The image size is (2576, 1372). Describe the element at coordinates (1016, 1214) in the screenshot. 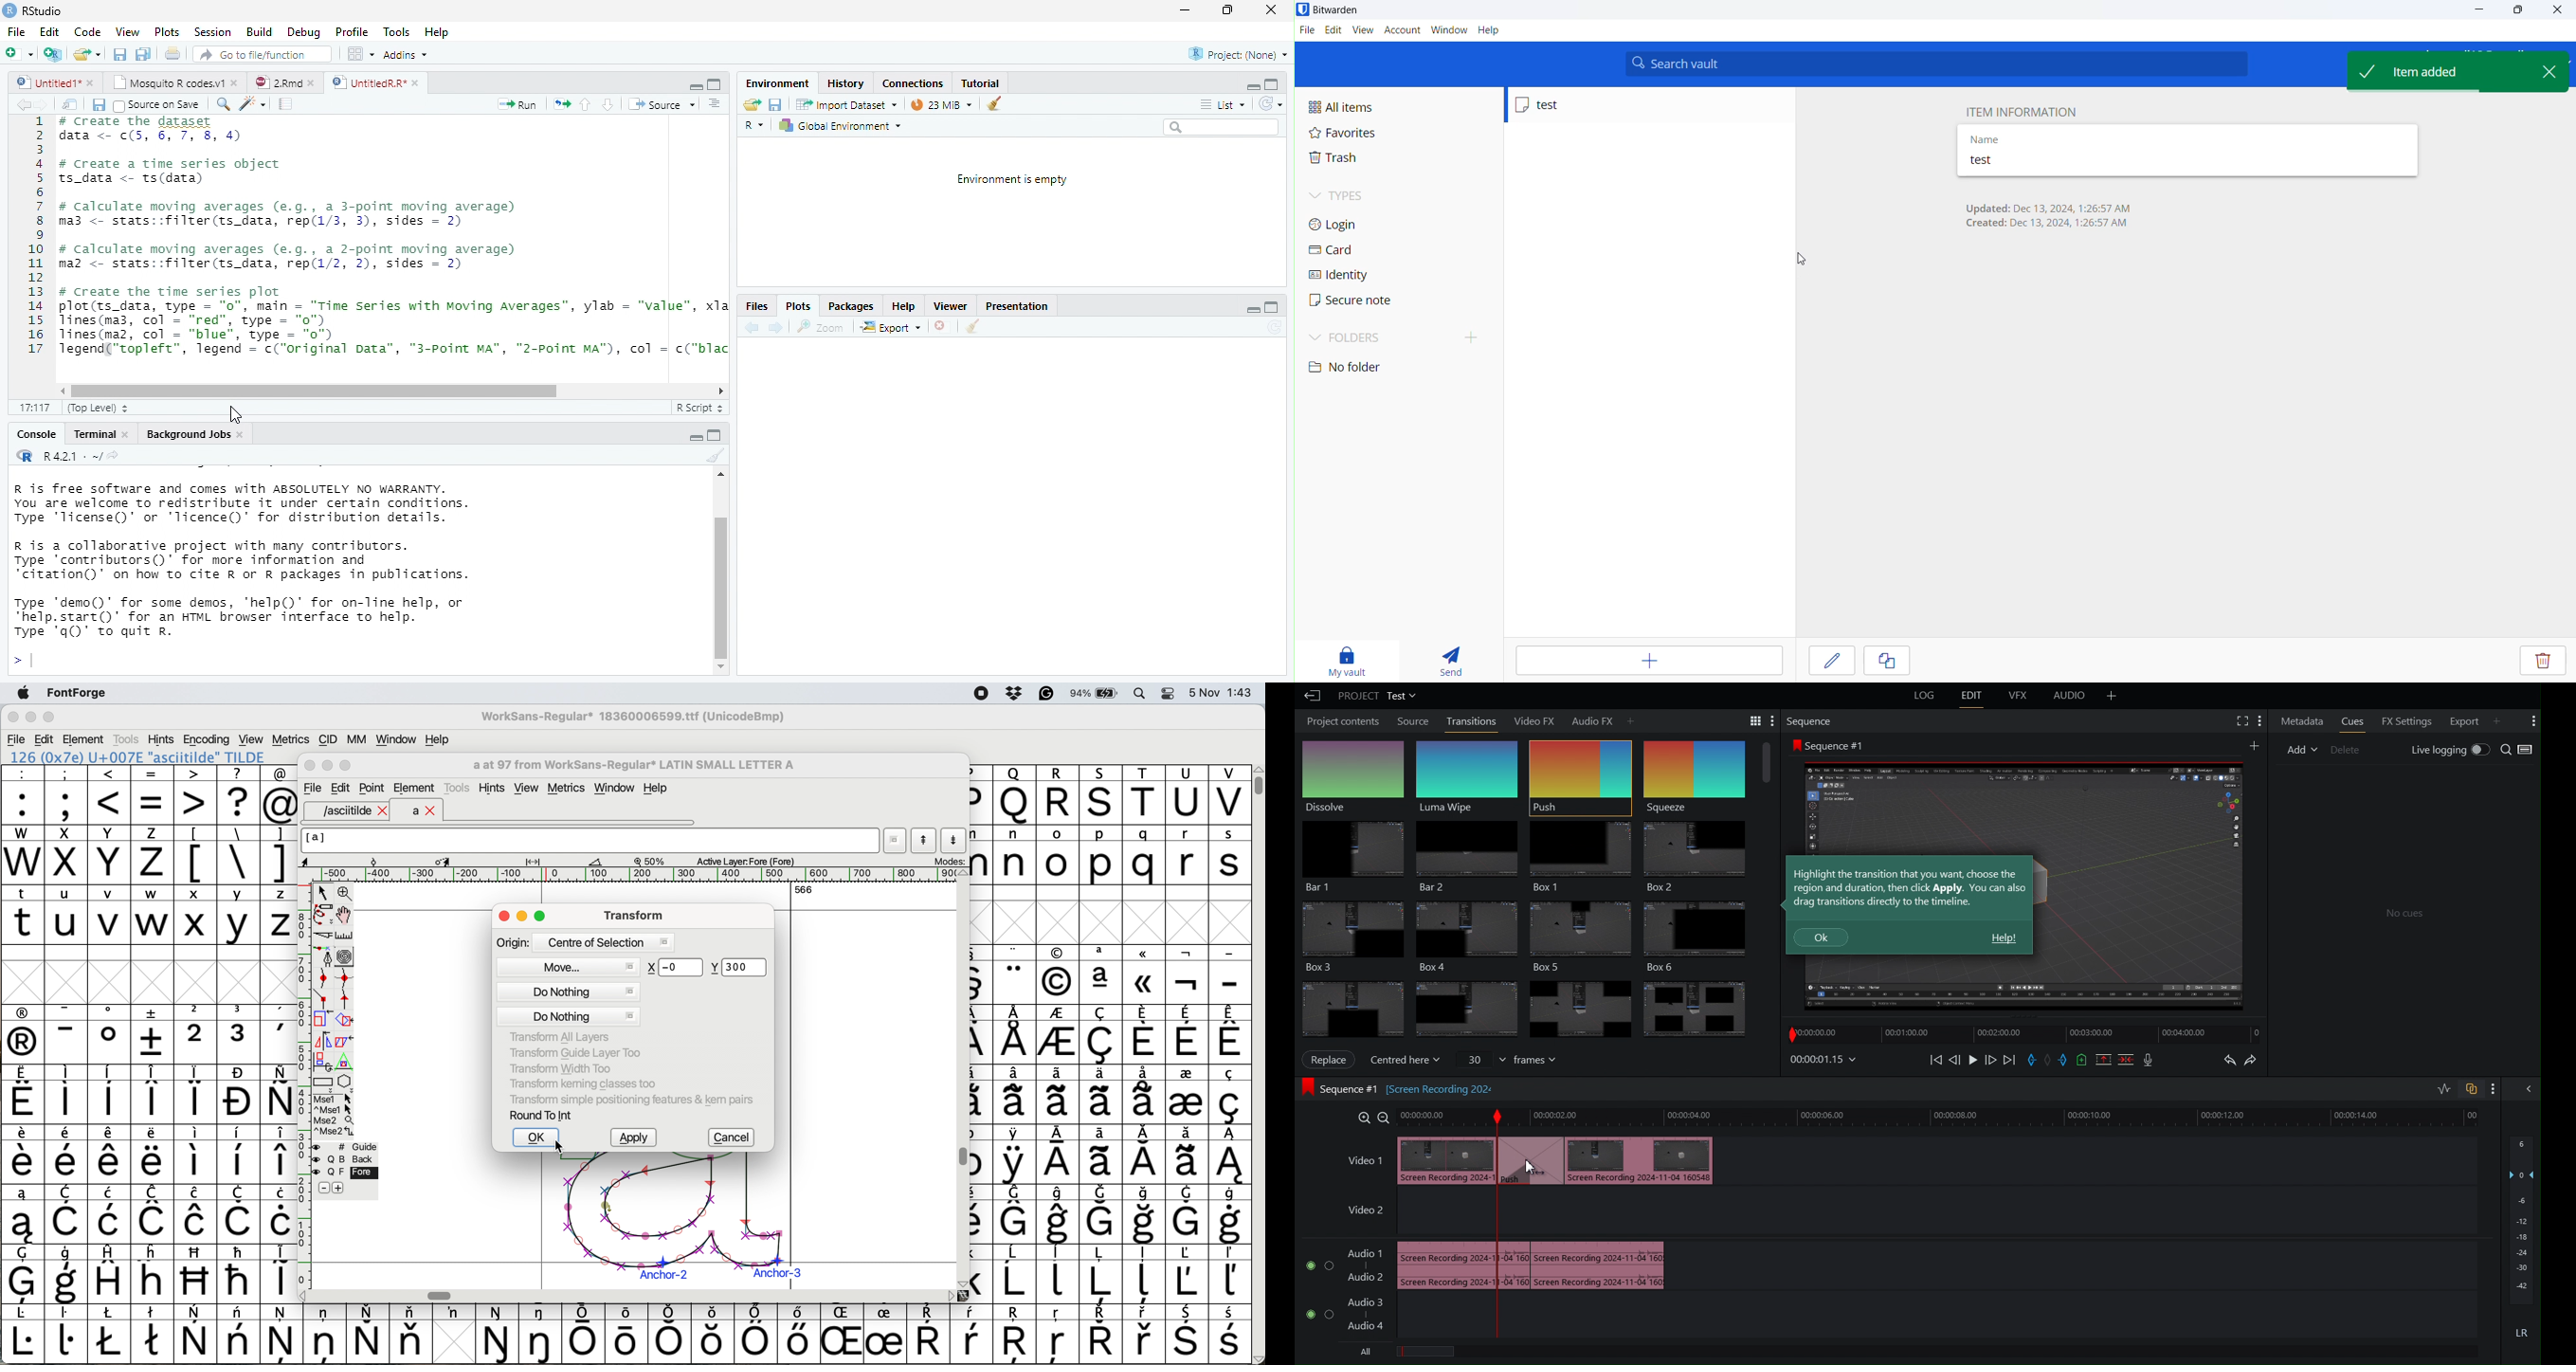

I see `symbol` at that location.